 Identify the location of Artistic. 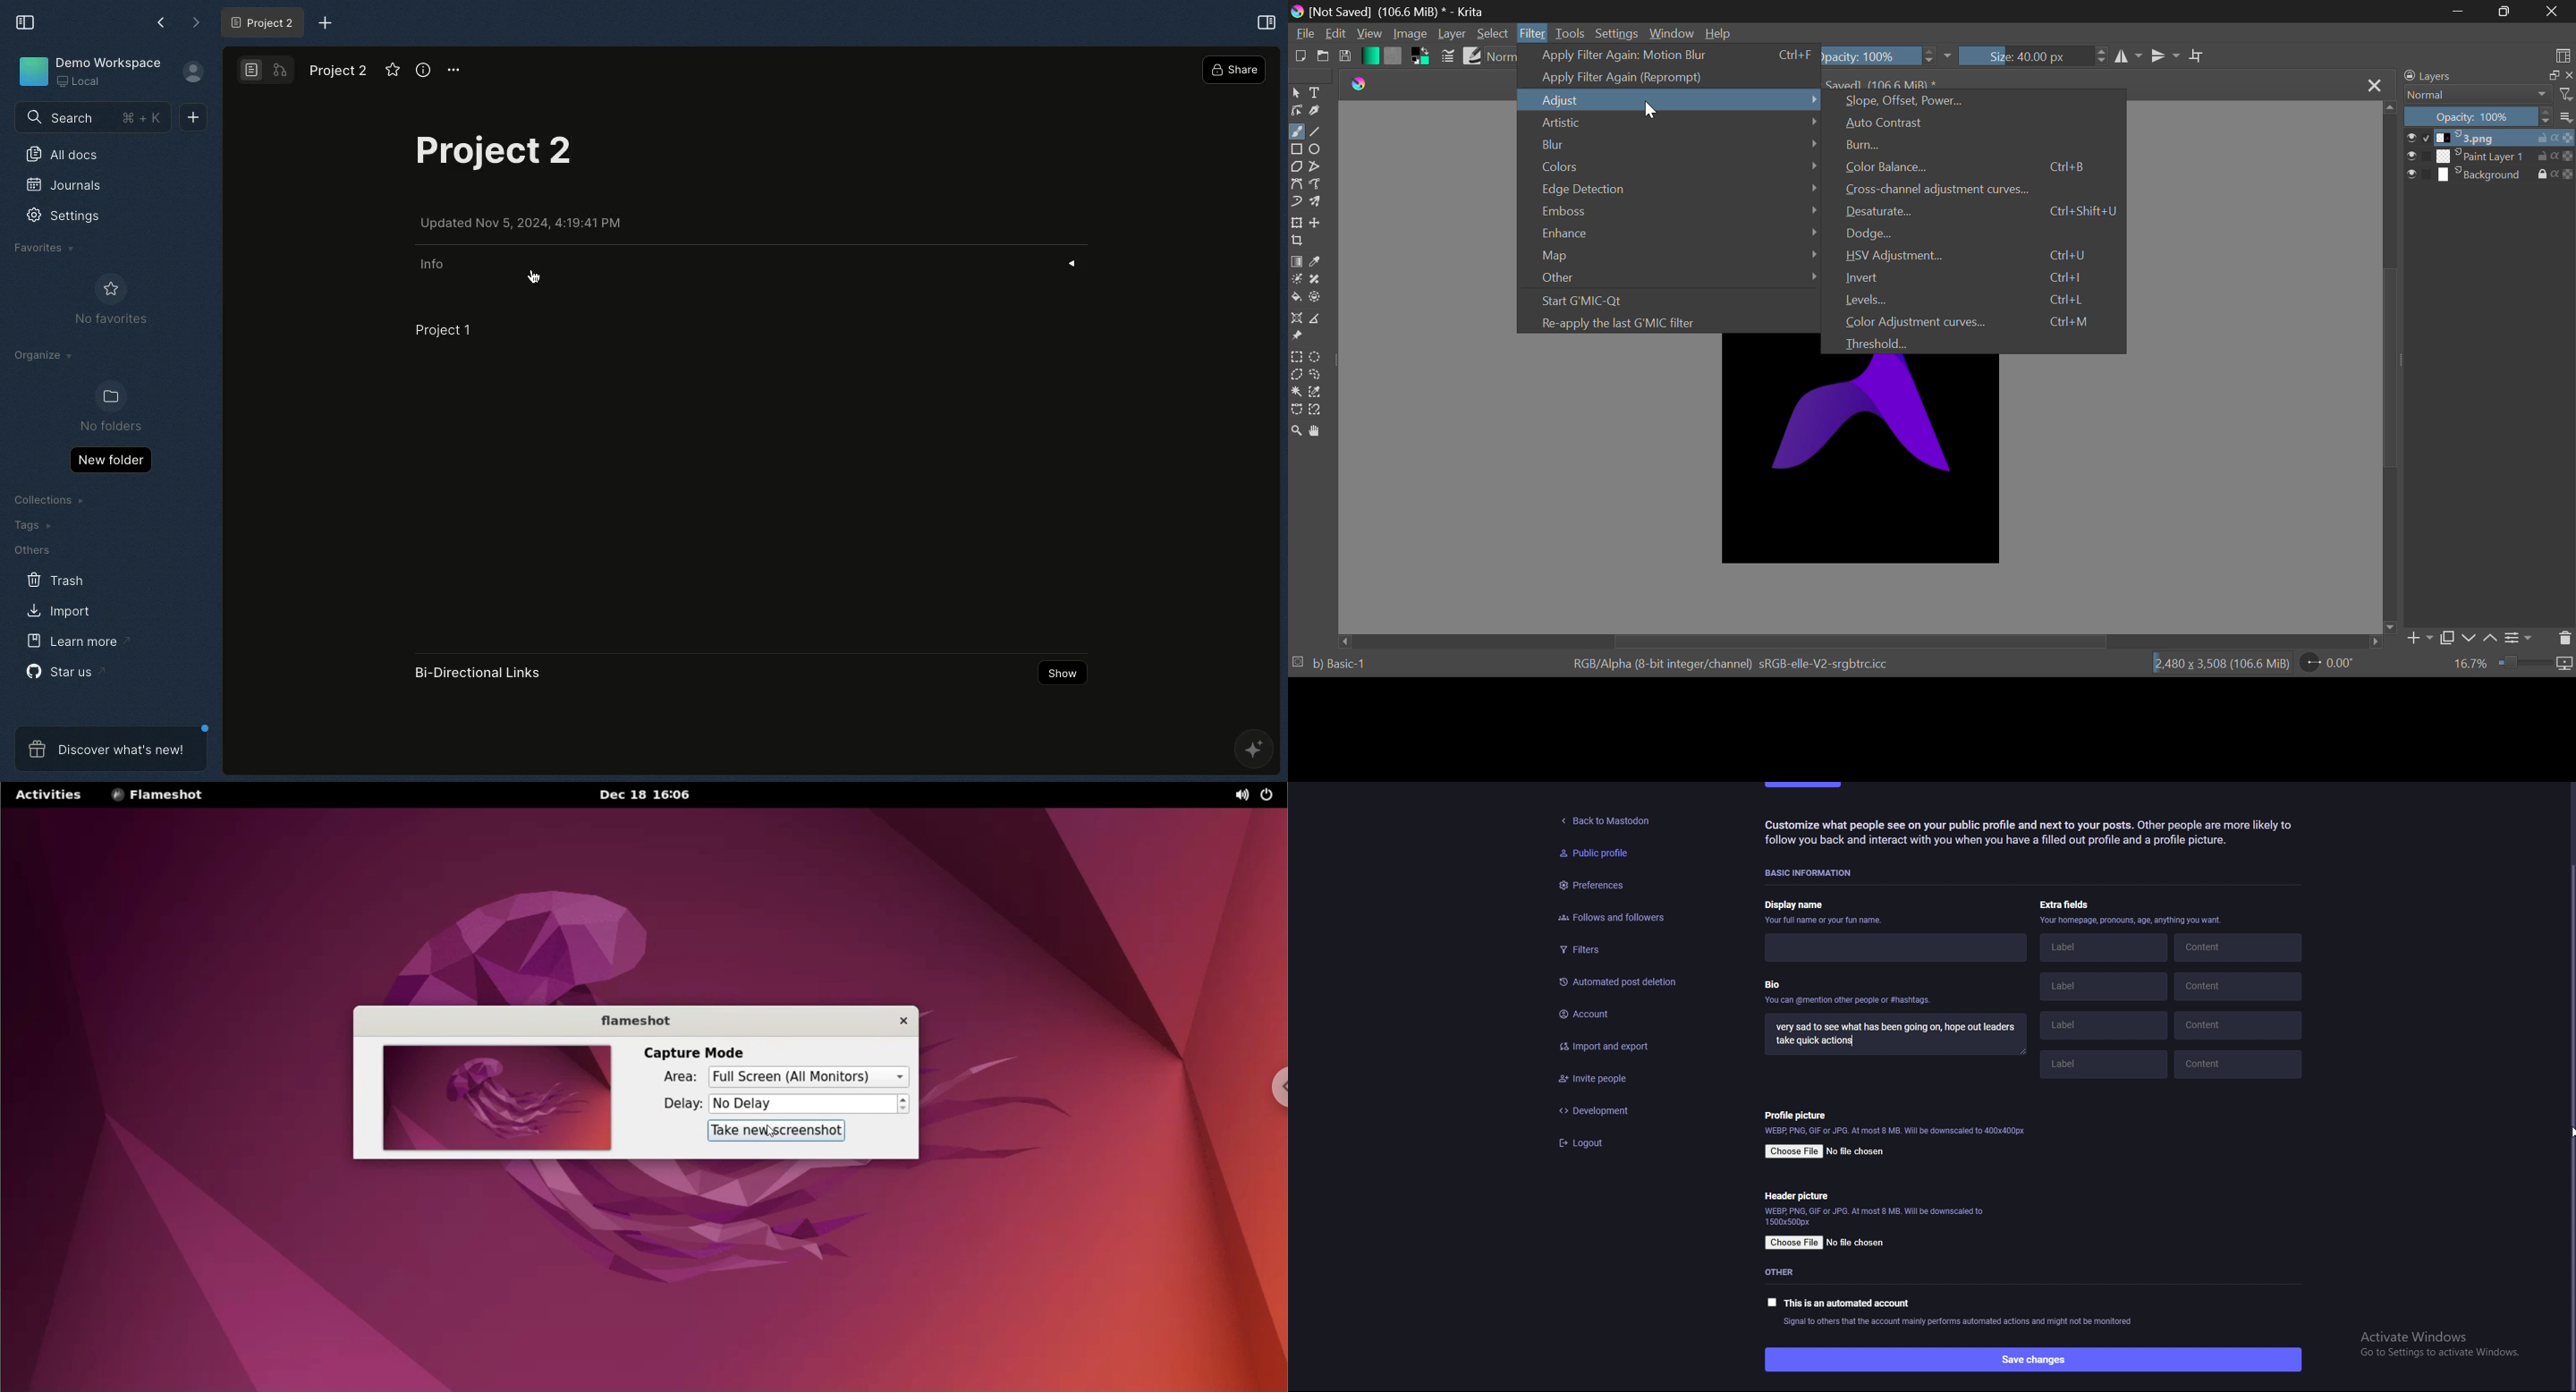
(1674, 125).